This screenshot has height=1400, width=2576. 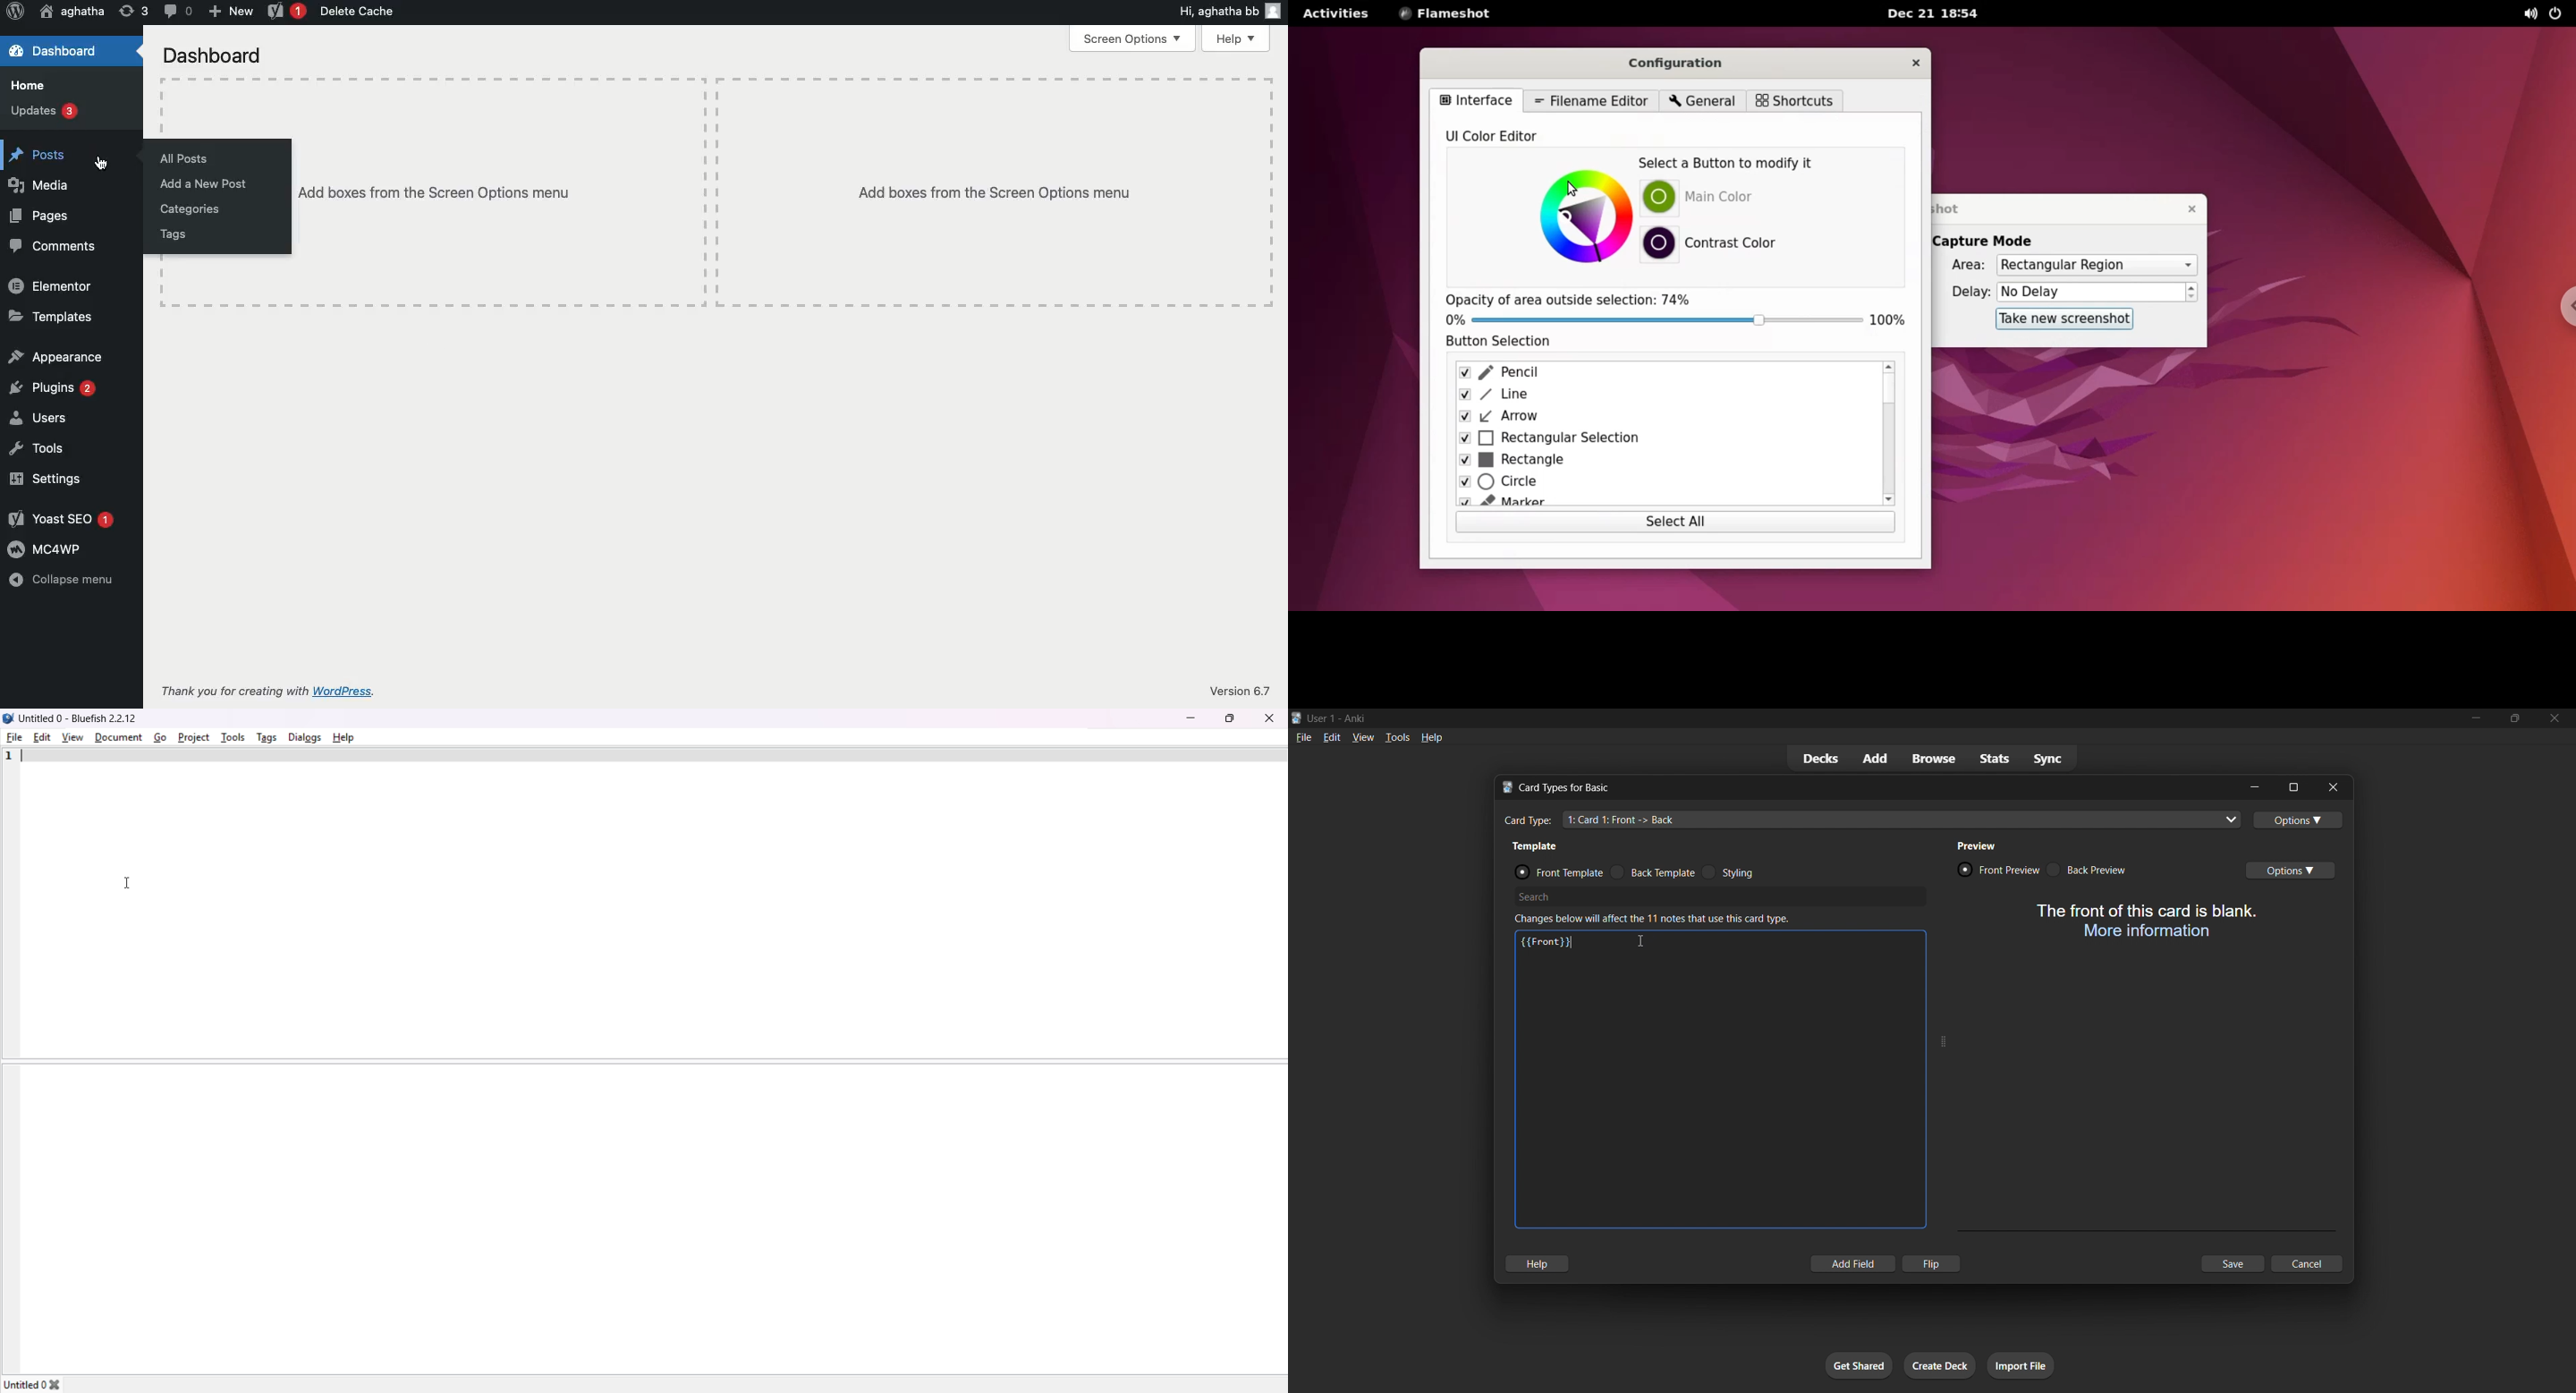 What do you see at coordinates (41, 417) in the screenshot?
I see `Users` at bounding box center [41, 417].